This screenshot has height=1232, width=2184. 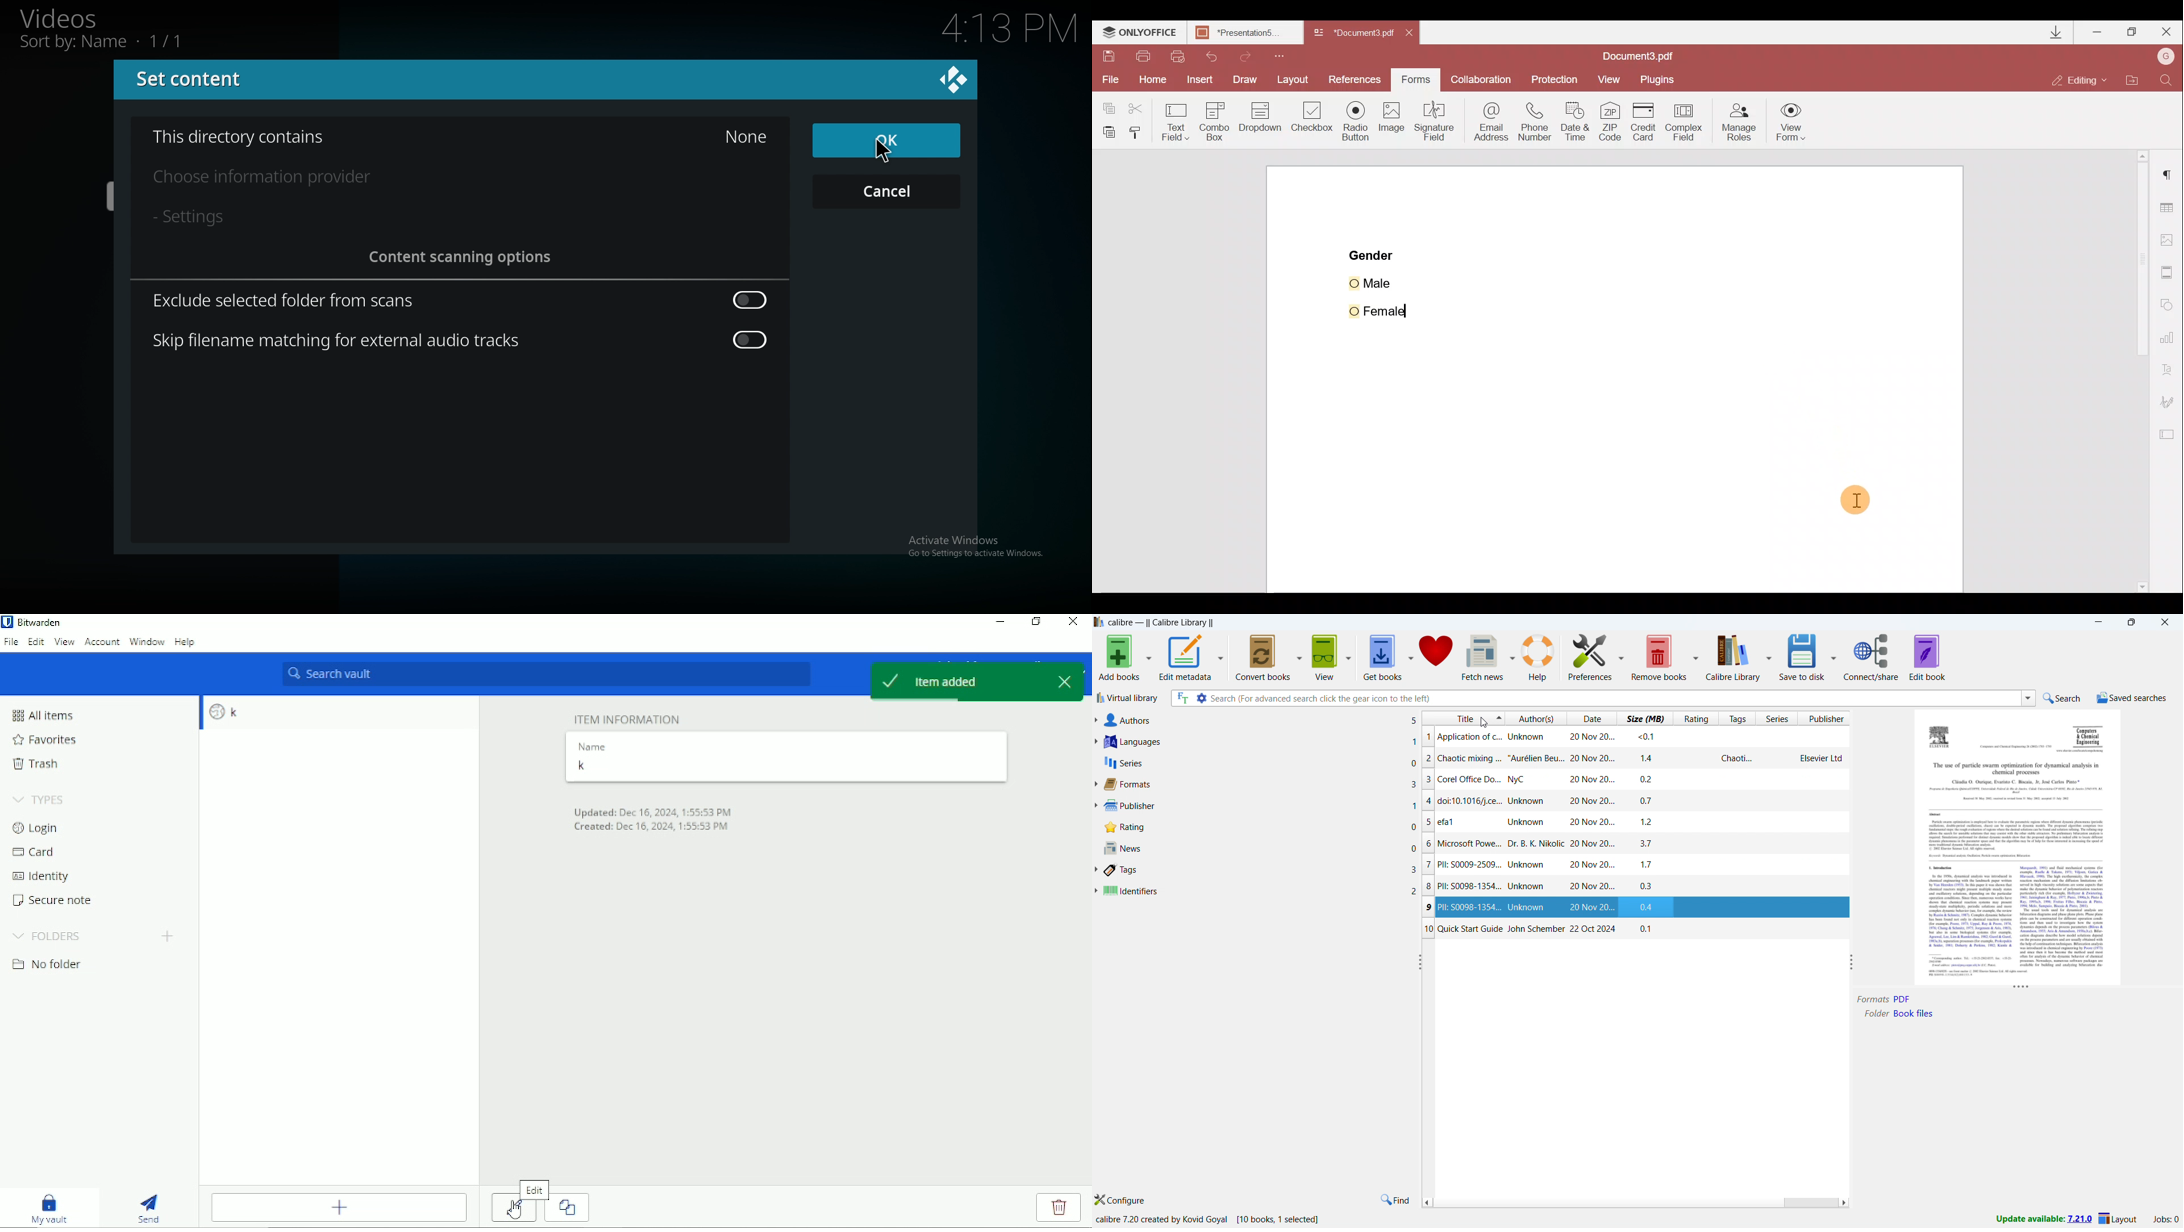 What do you see at coordinates (655, 811) in the screenshot?
I see `Updated:  Dec 16, 2024, 1:55:53 PM` at bounding box center [655, 811].